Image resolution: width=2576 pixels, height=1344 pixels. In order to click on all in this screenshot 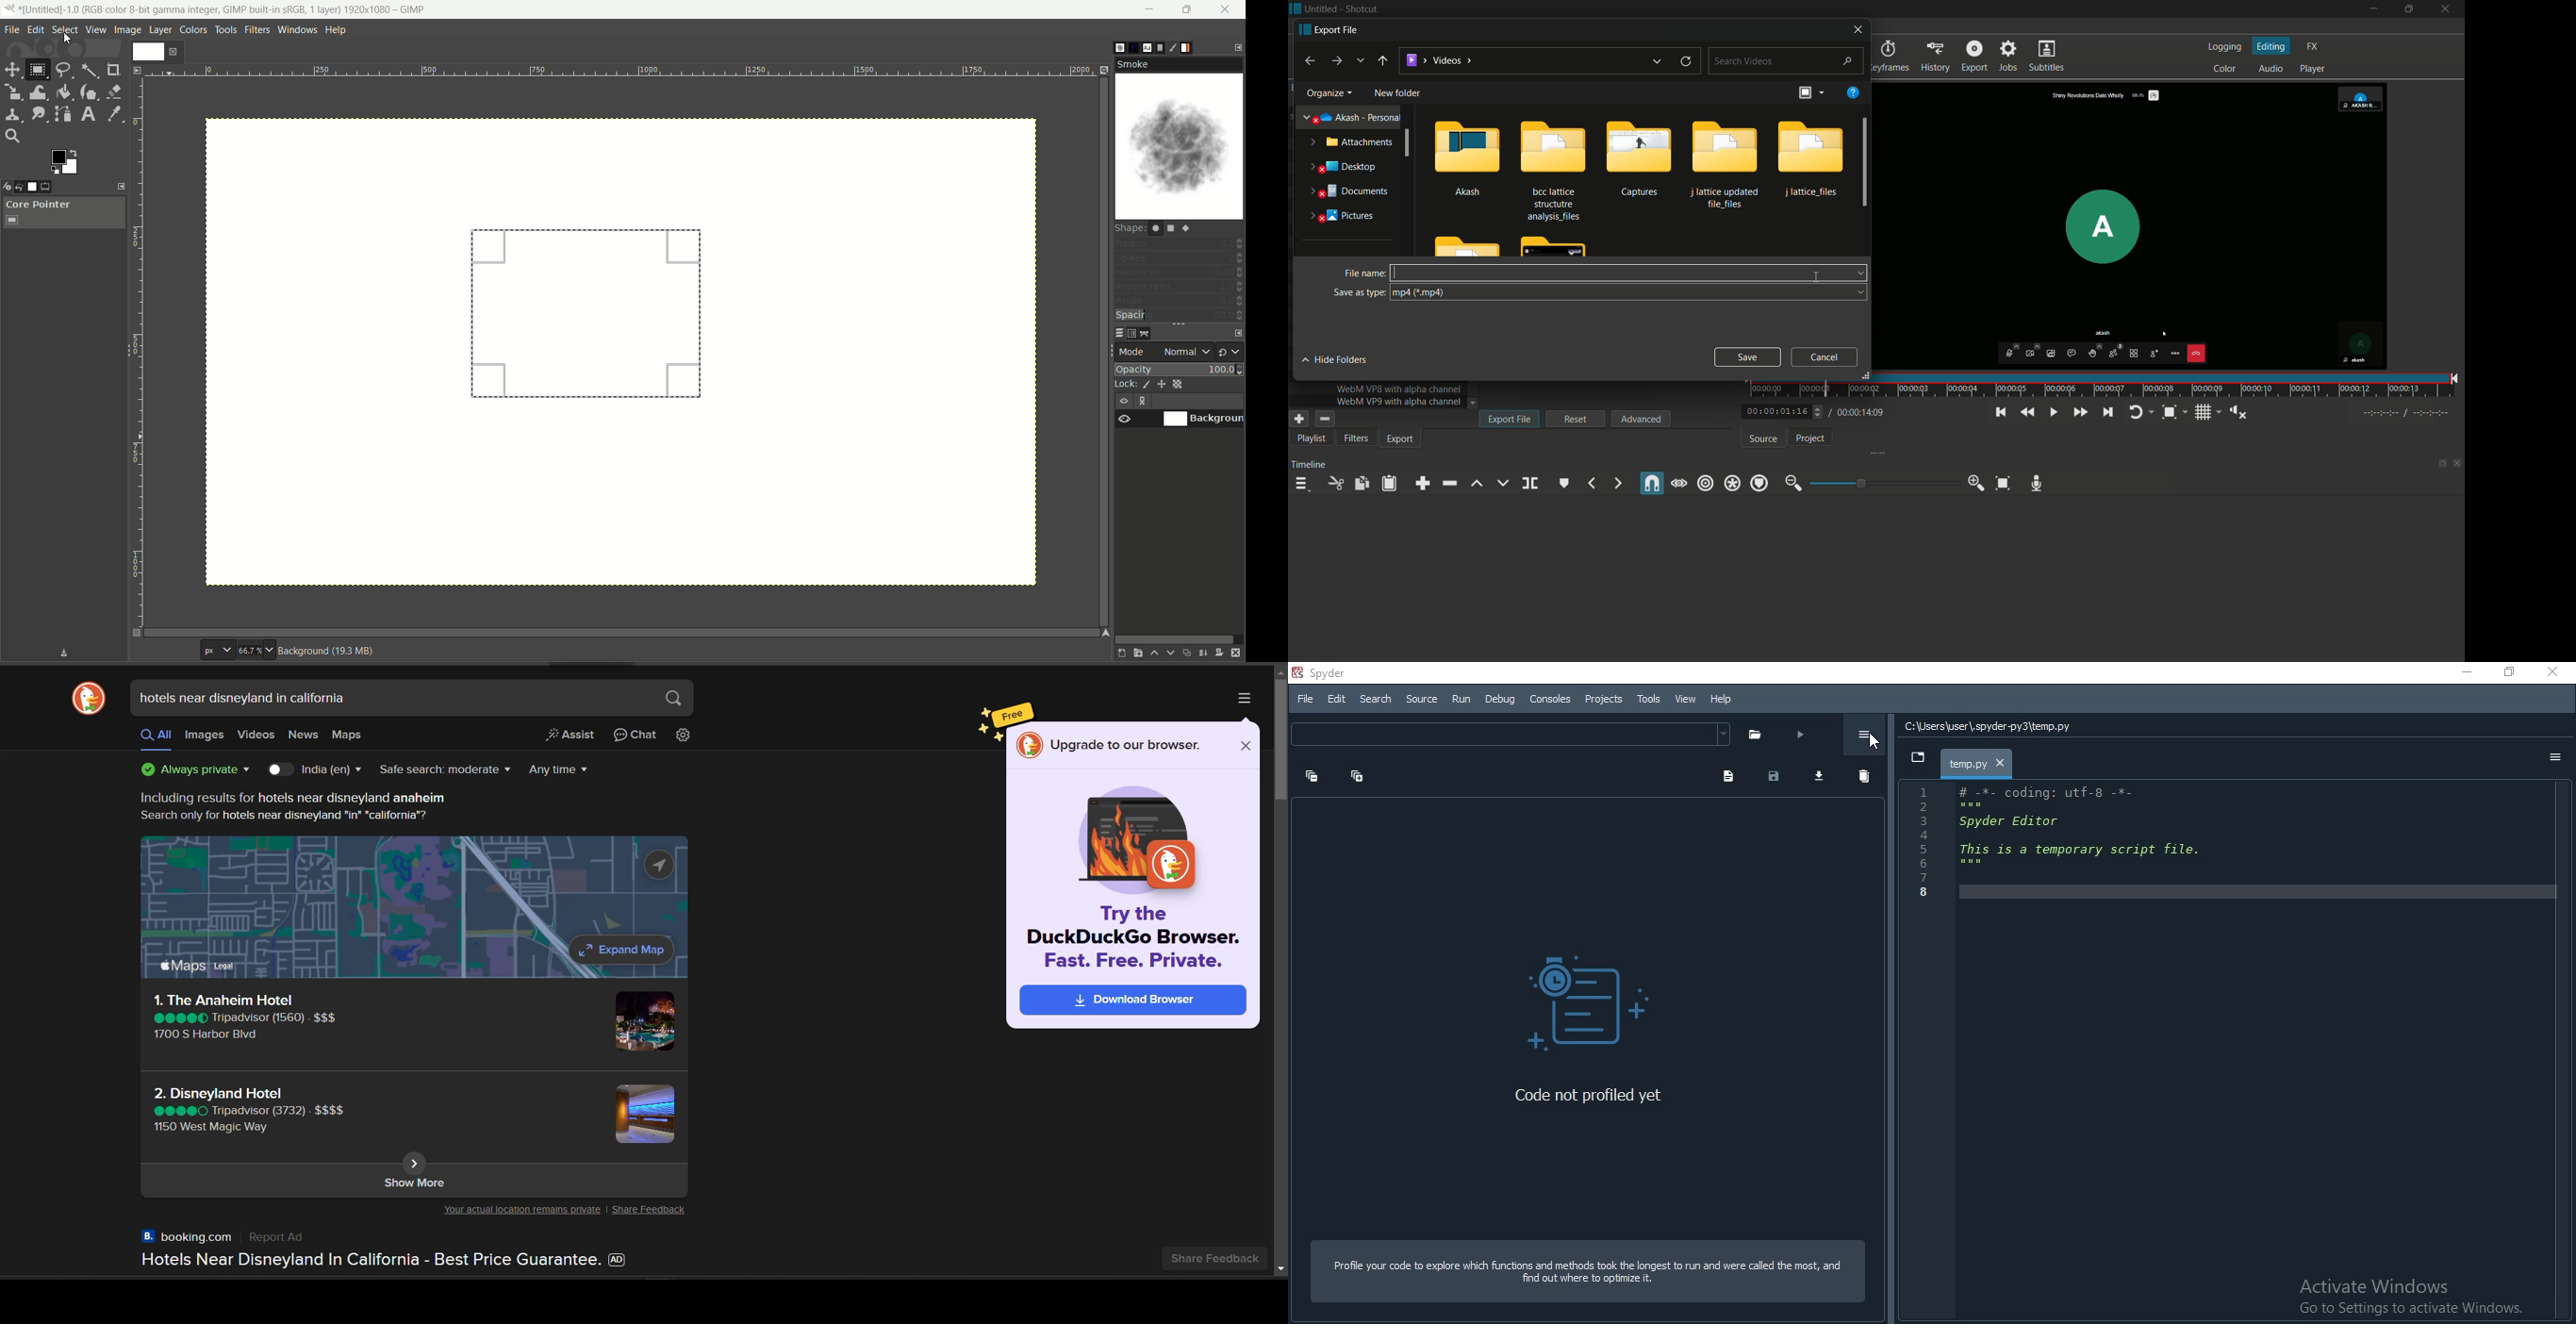, I will do `click(155, 736)`.